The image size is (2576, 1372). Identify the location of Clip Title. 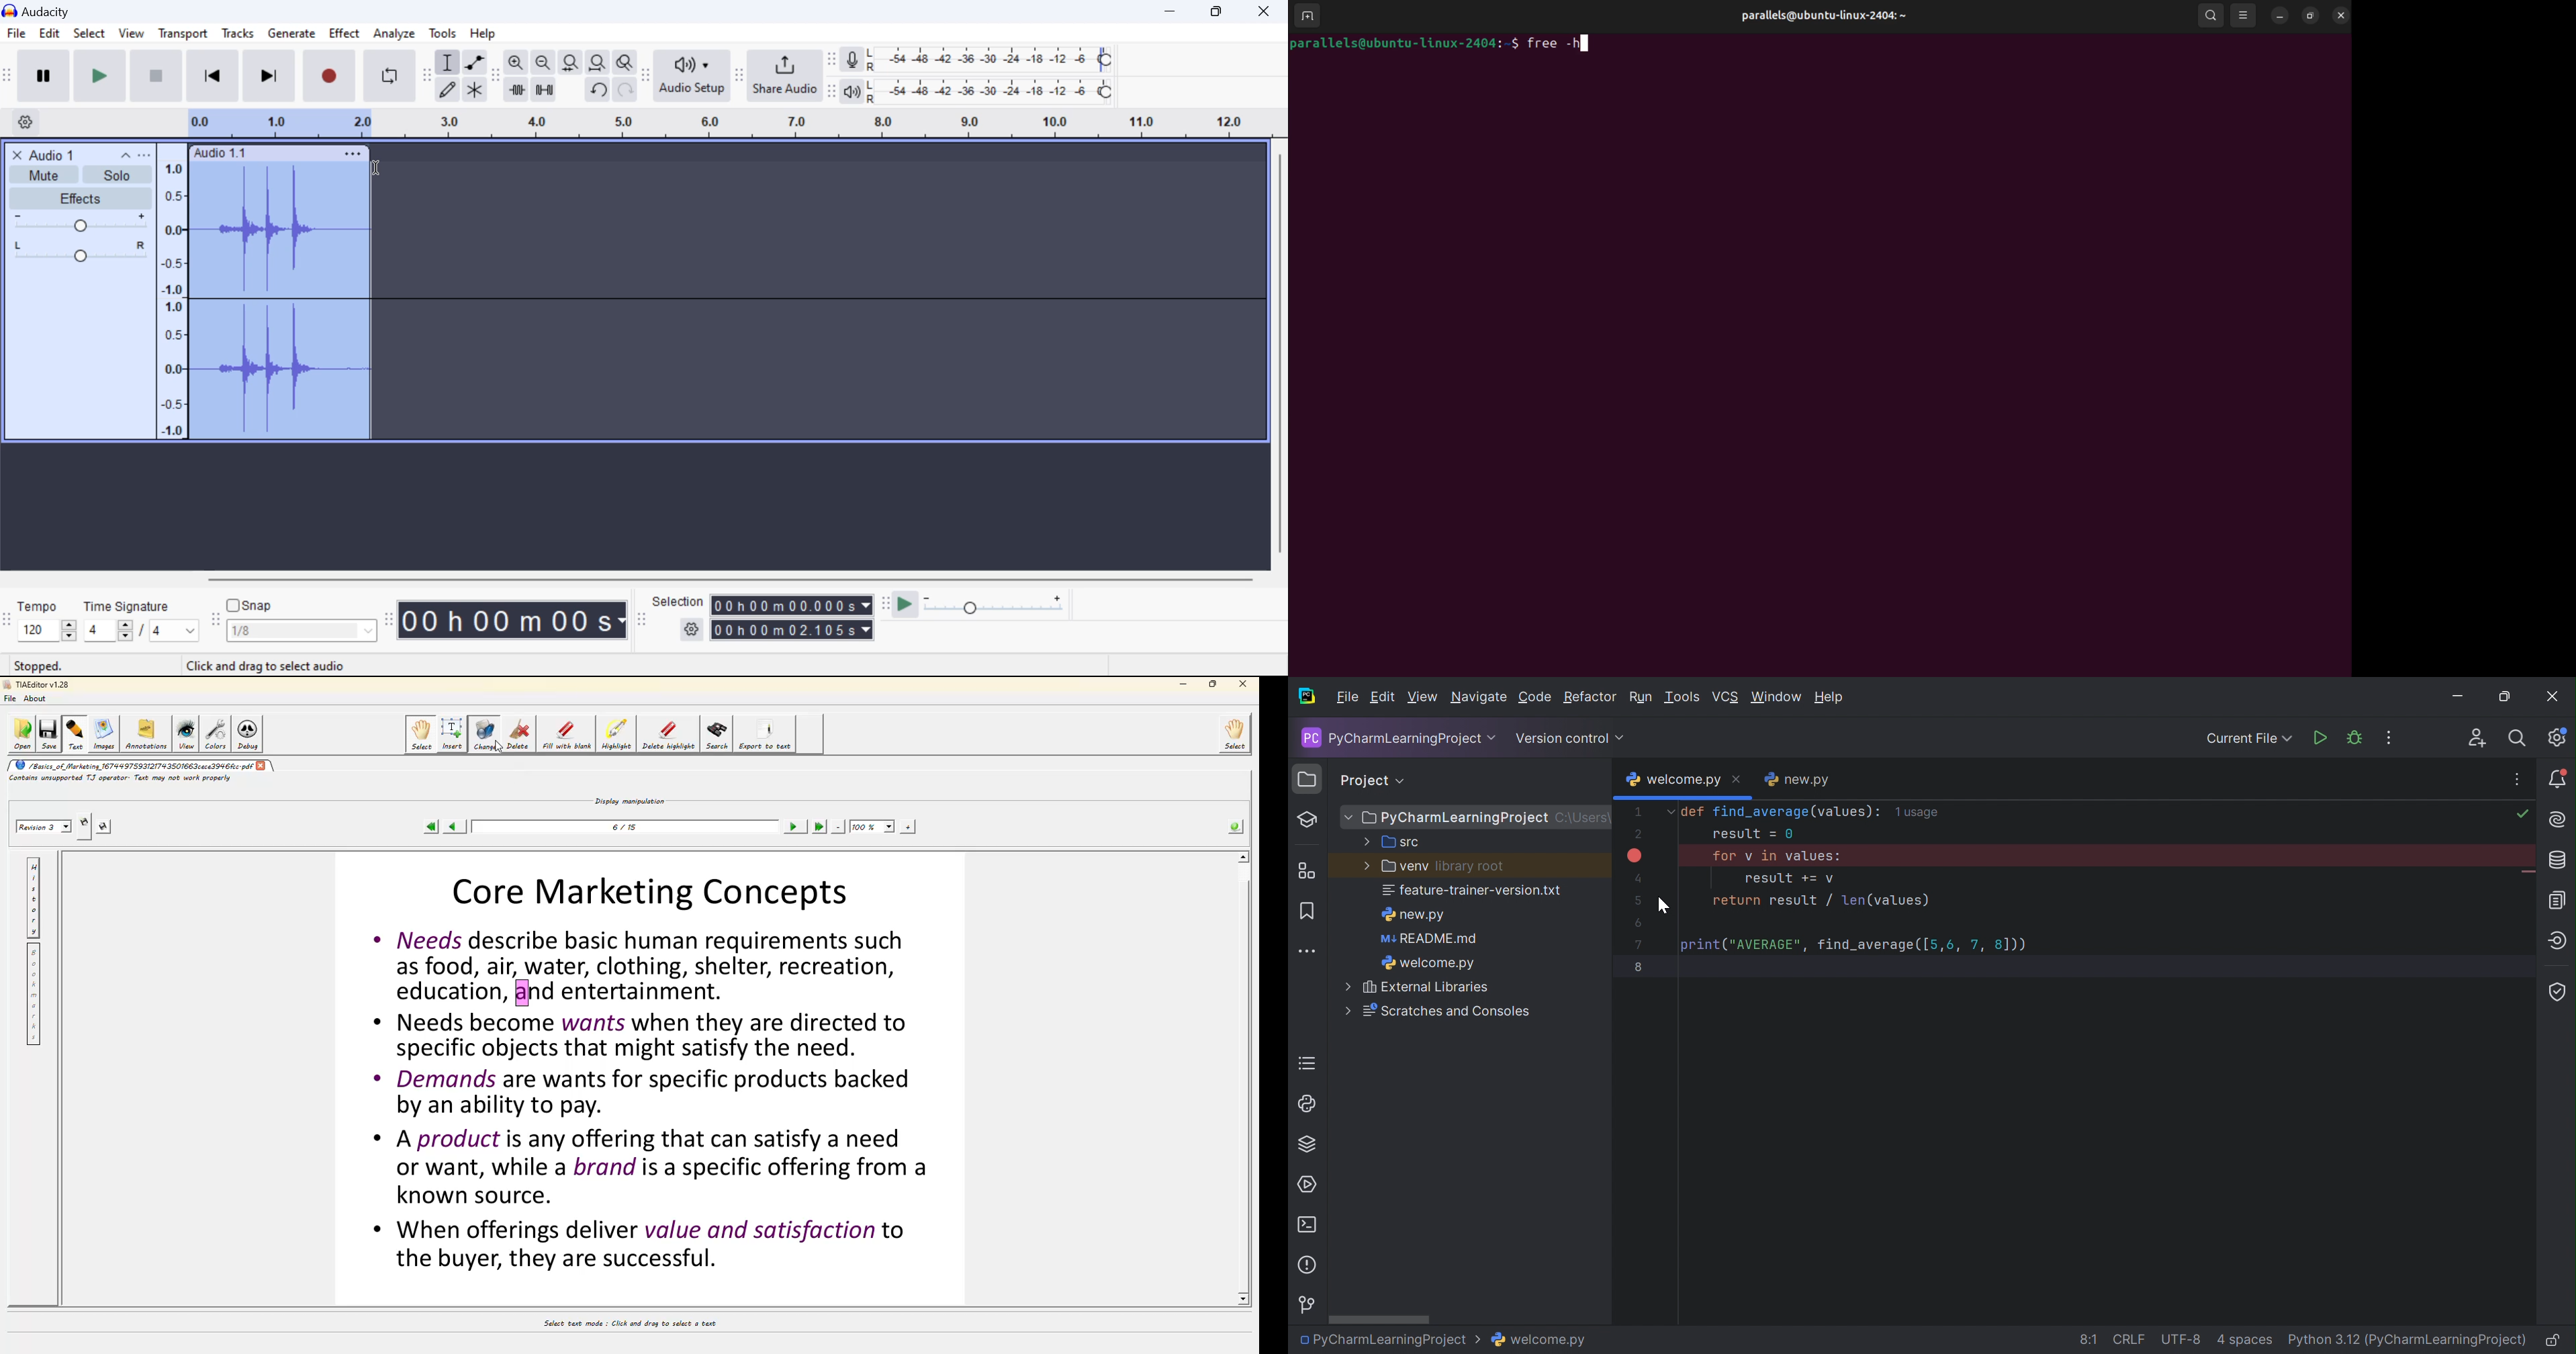
(58, 154).